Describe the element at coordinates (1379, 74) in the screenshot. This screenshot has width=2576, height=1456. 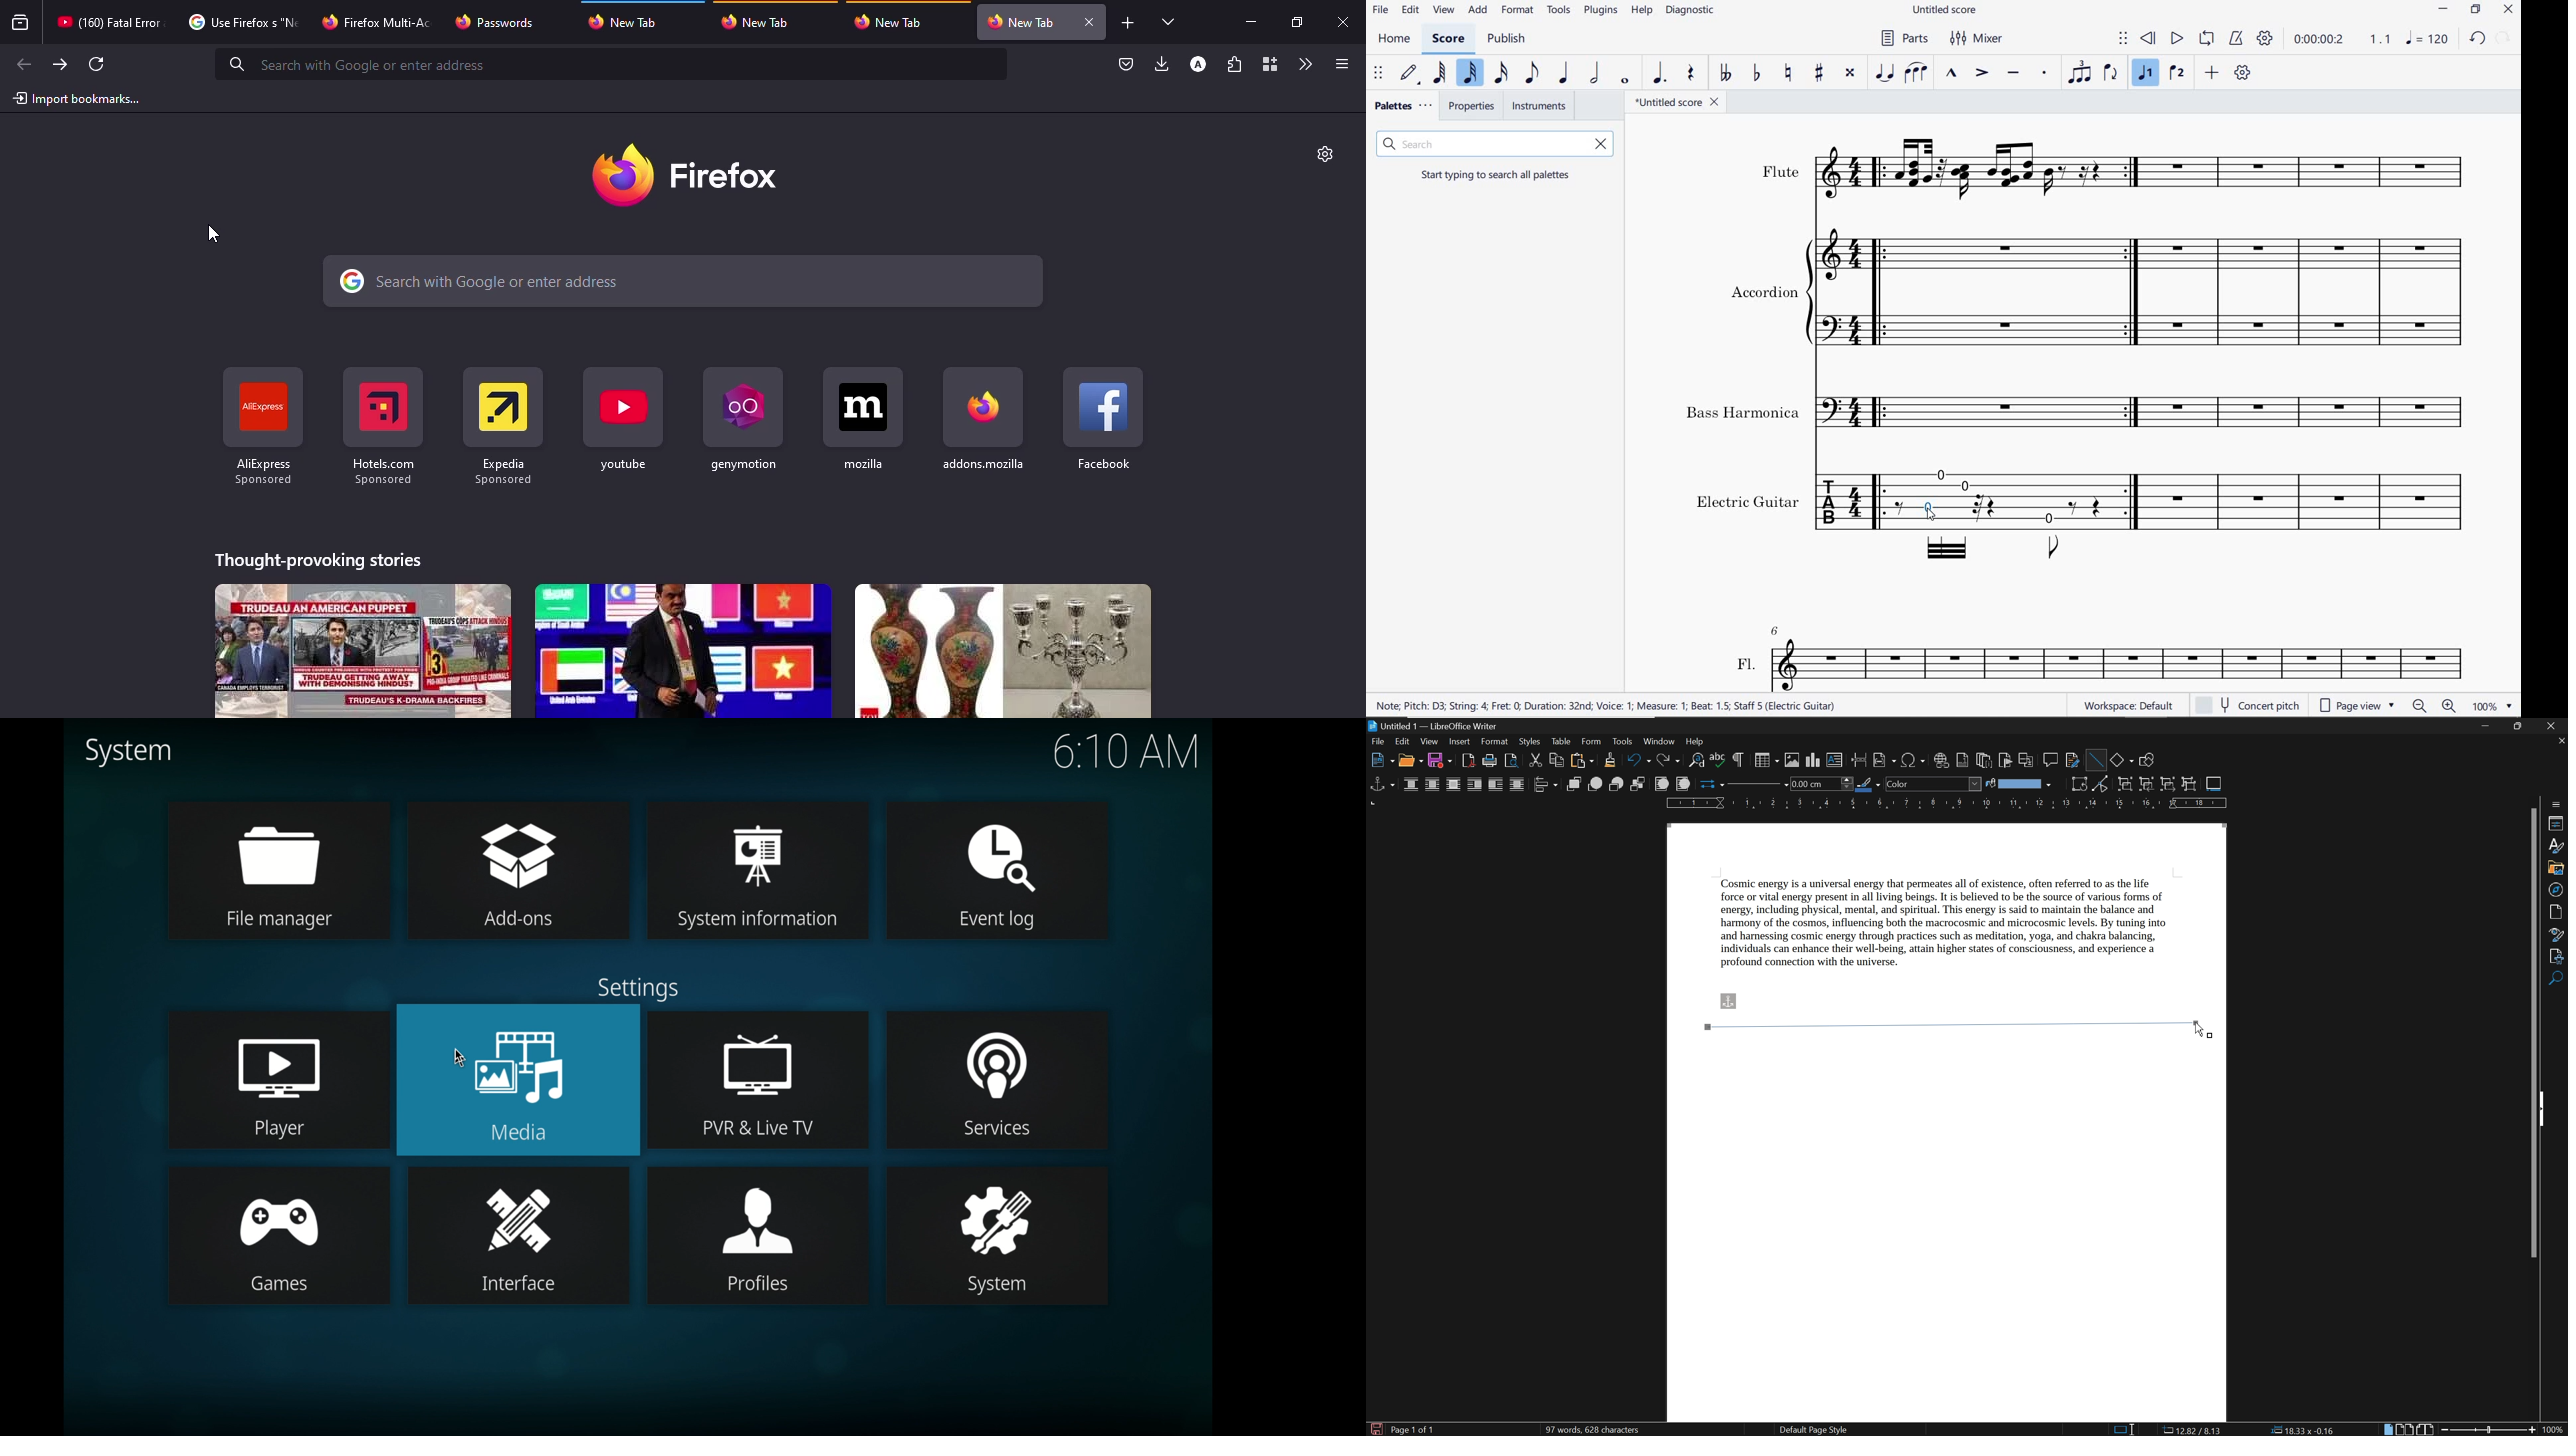
I see `select to move` at that location.